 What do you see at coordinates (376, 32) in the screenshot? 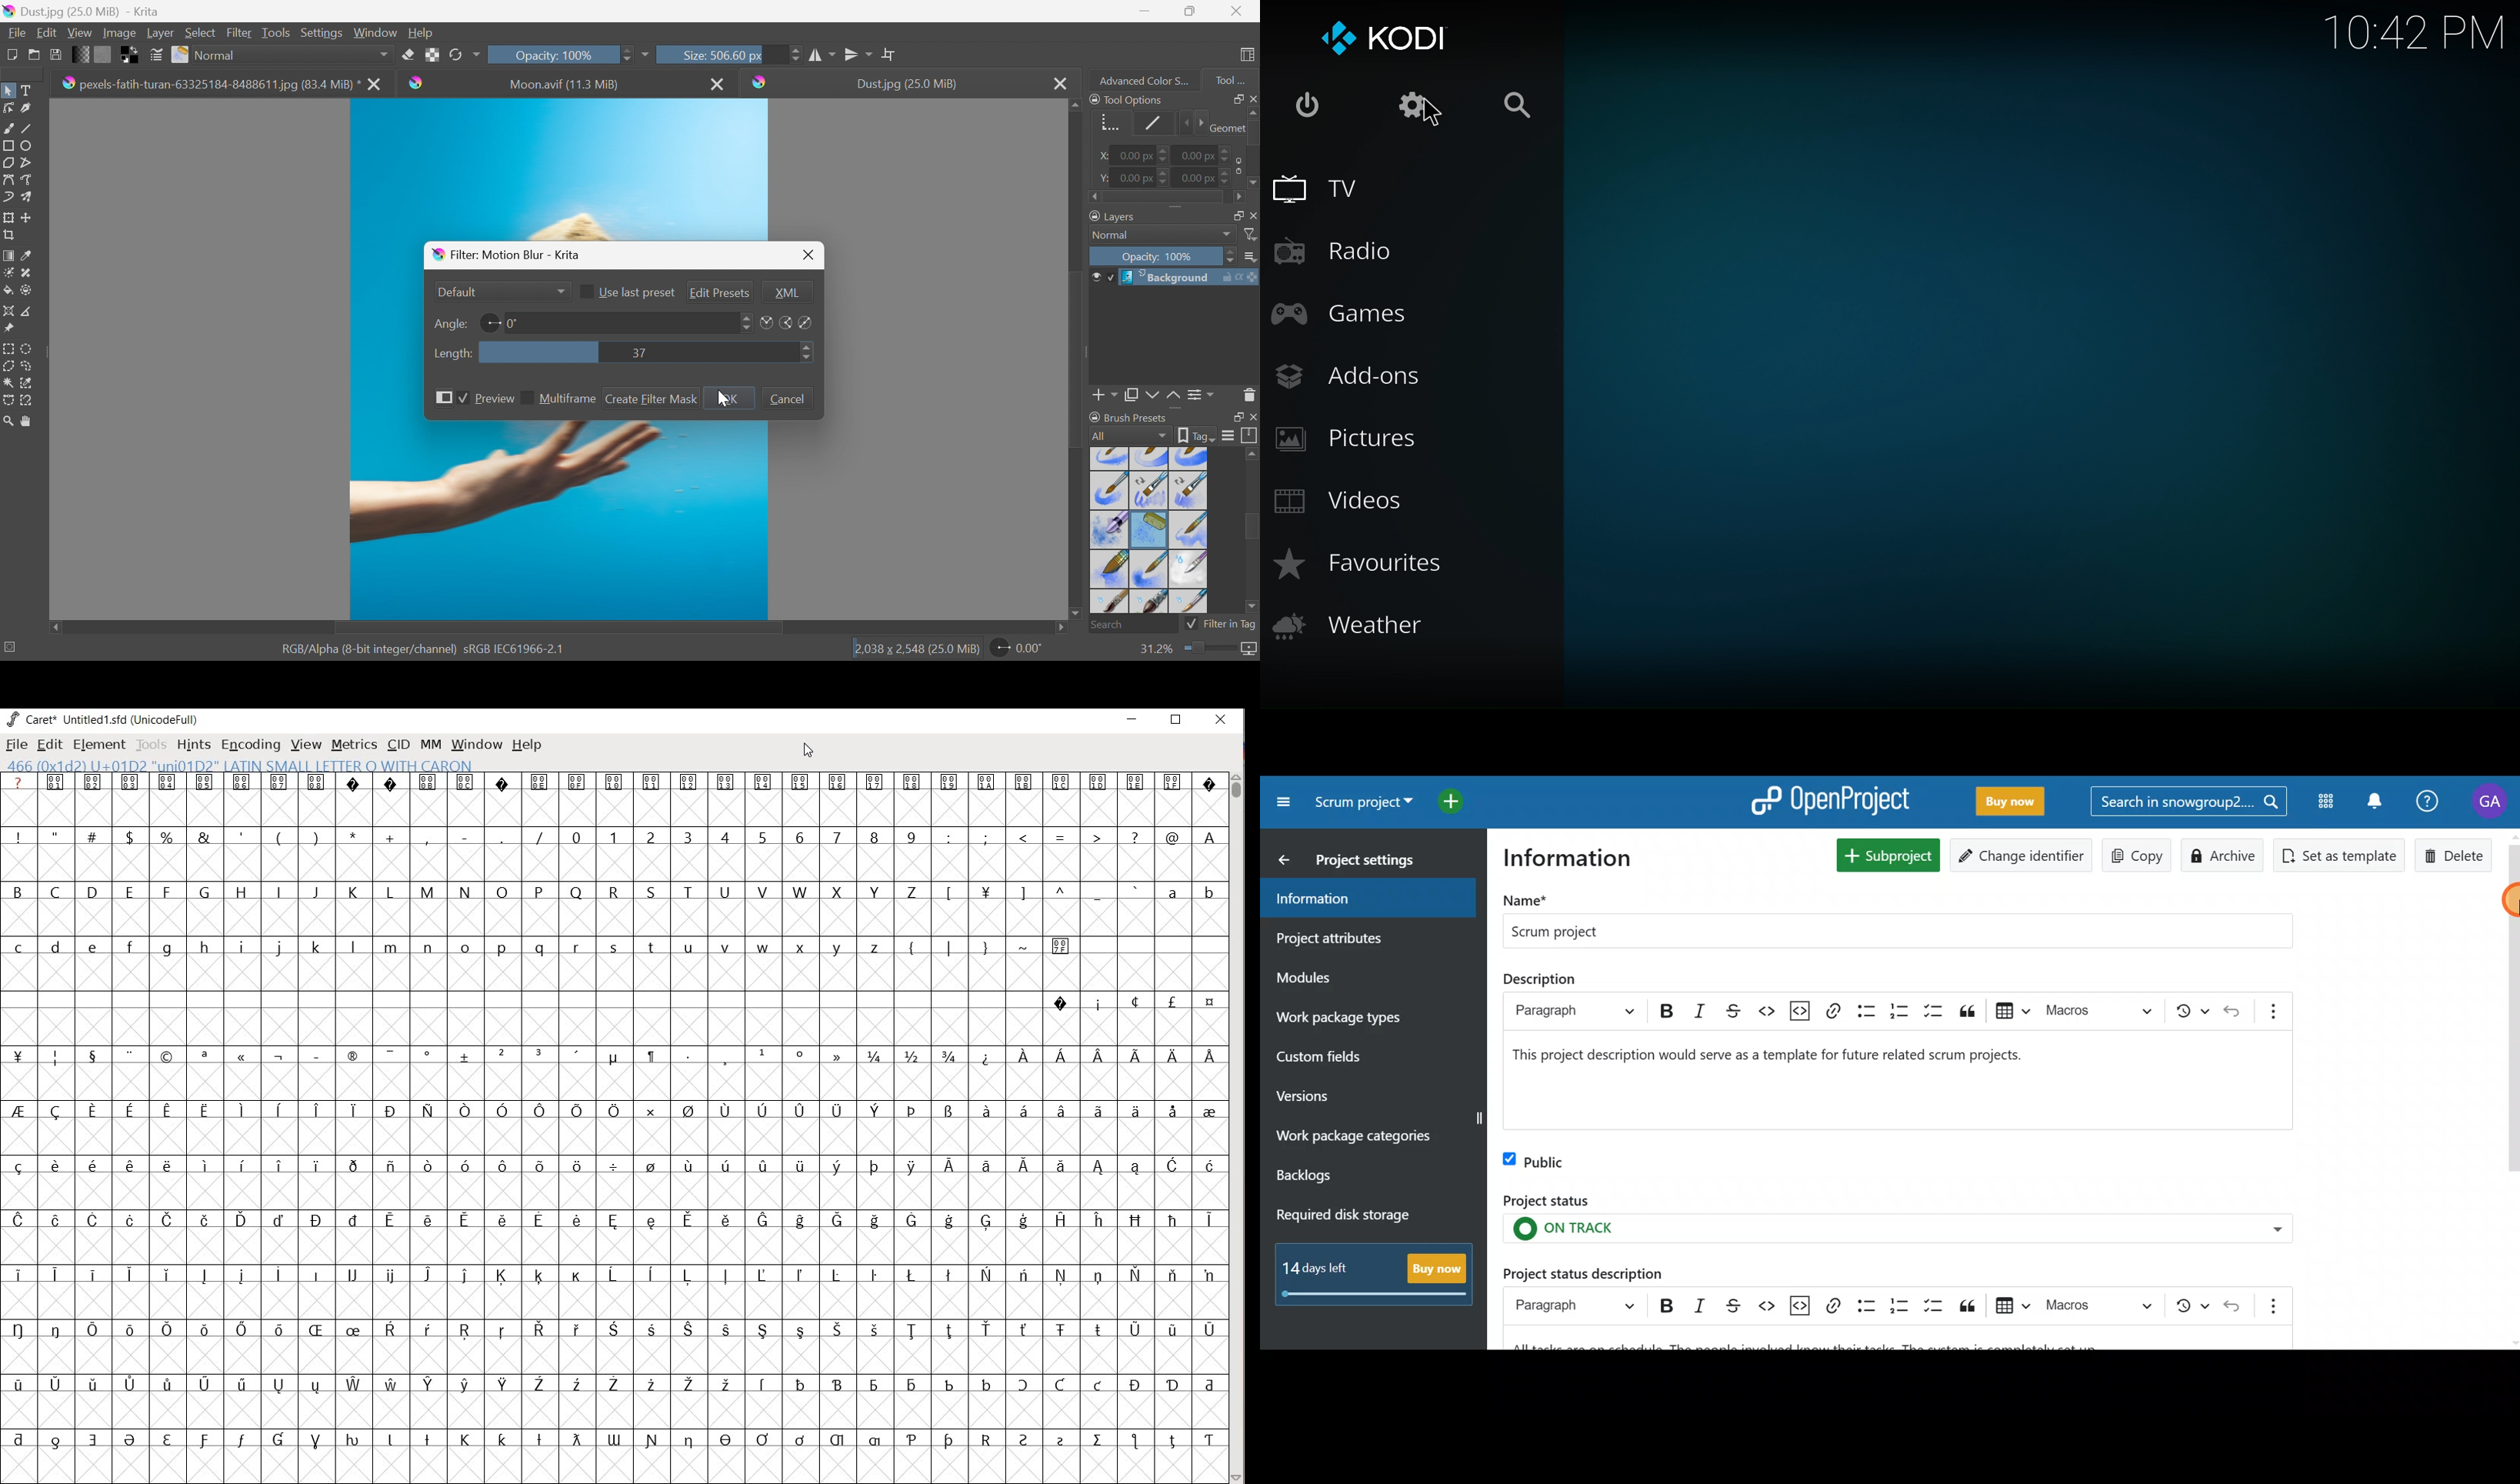
I see `Window` at bounding box center [376, 32].